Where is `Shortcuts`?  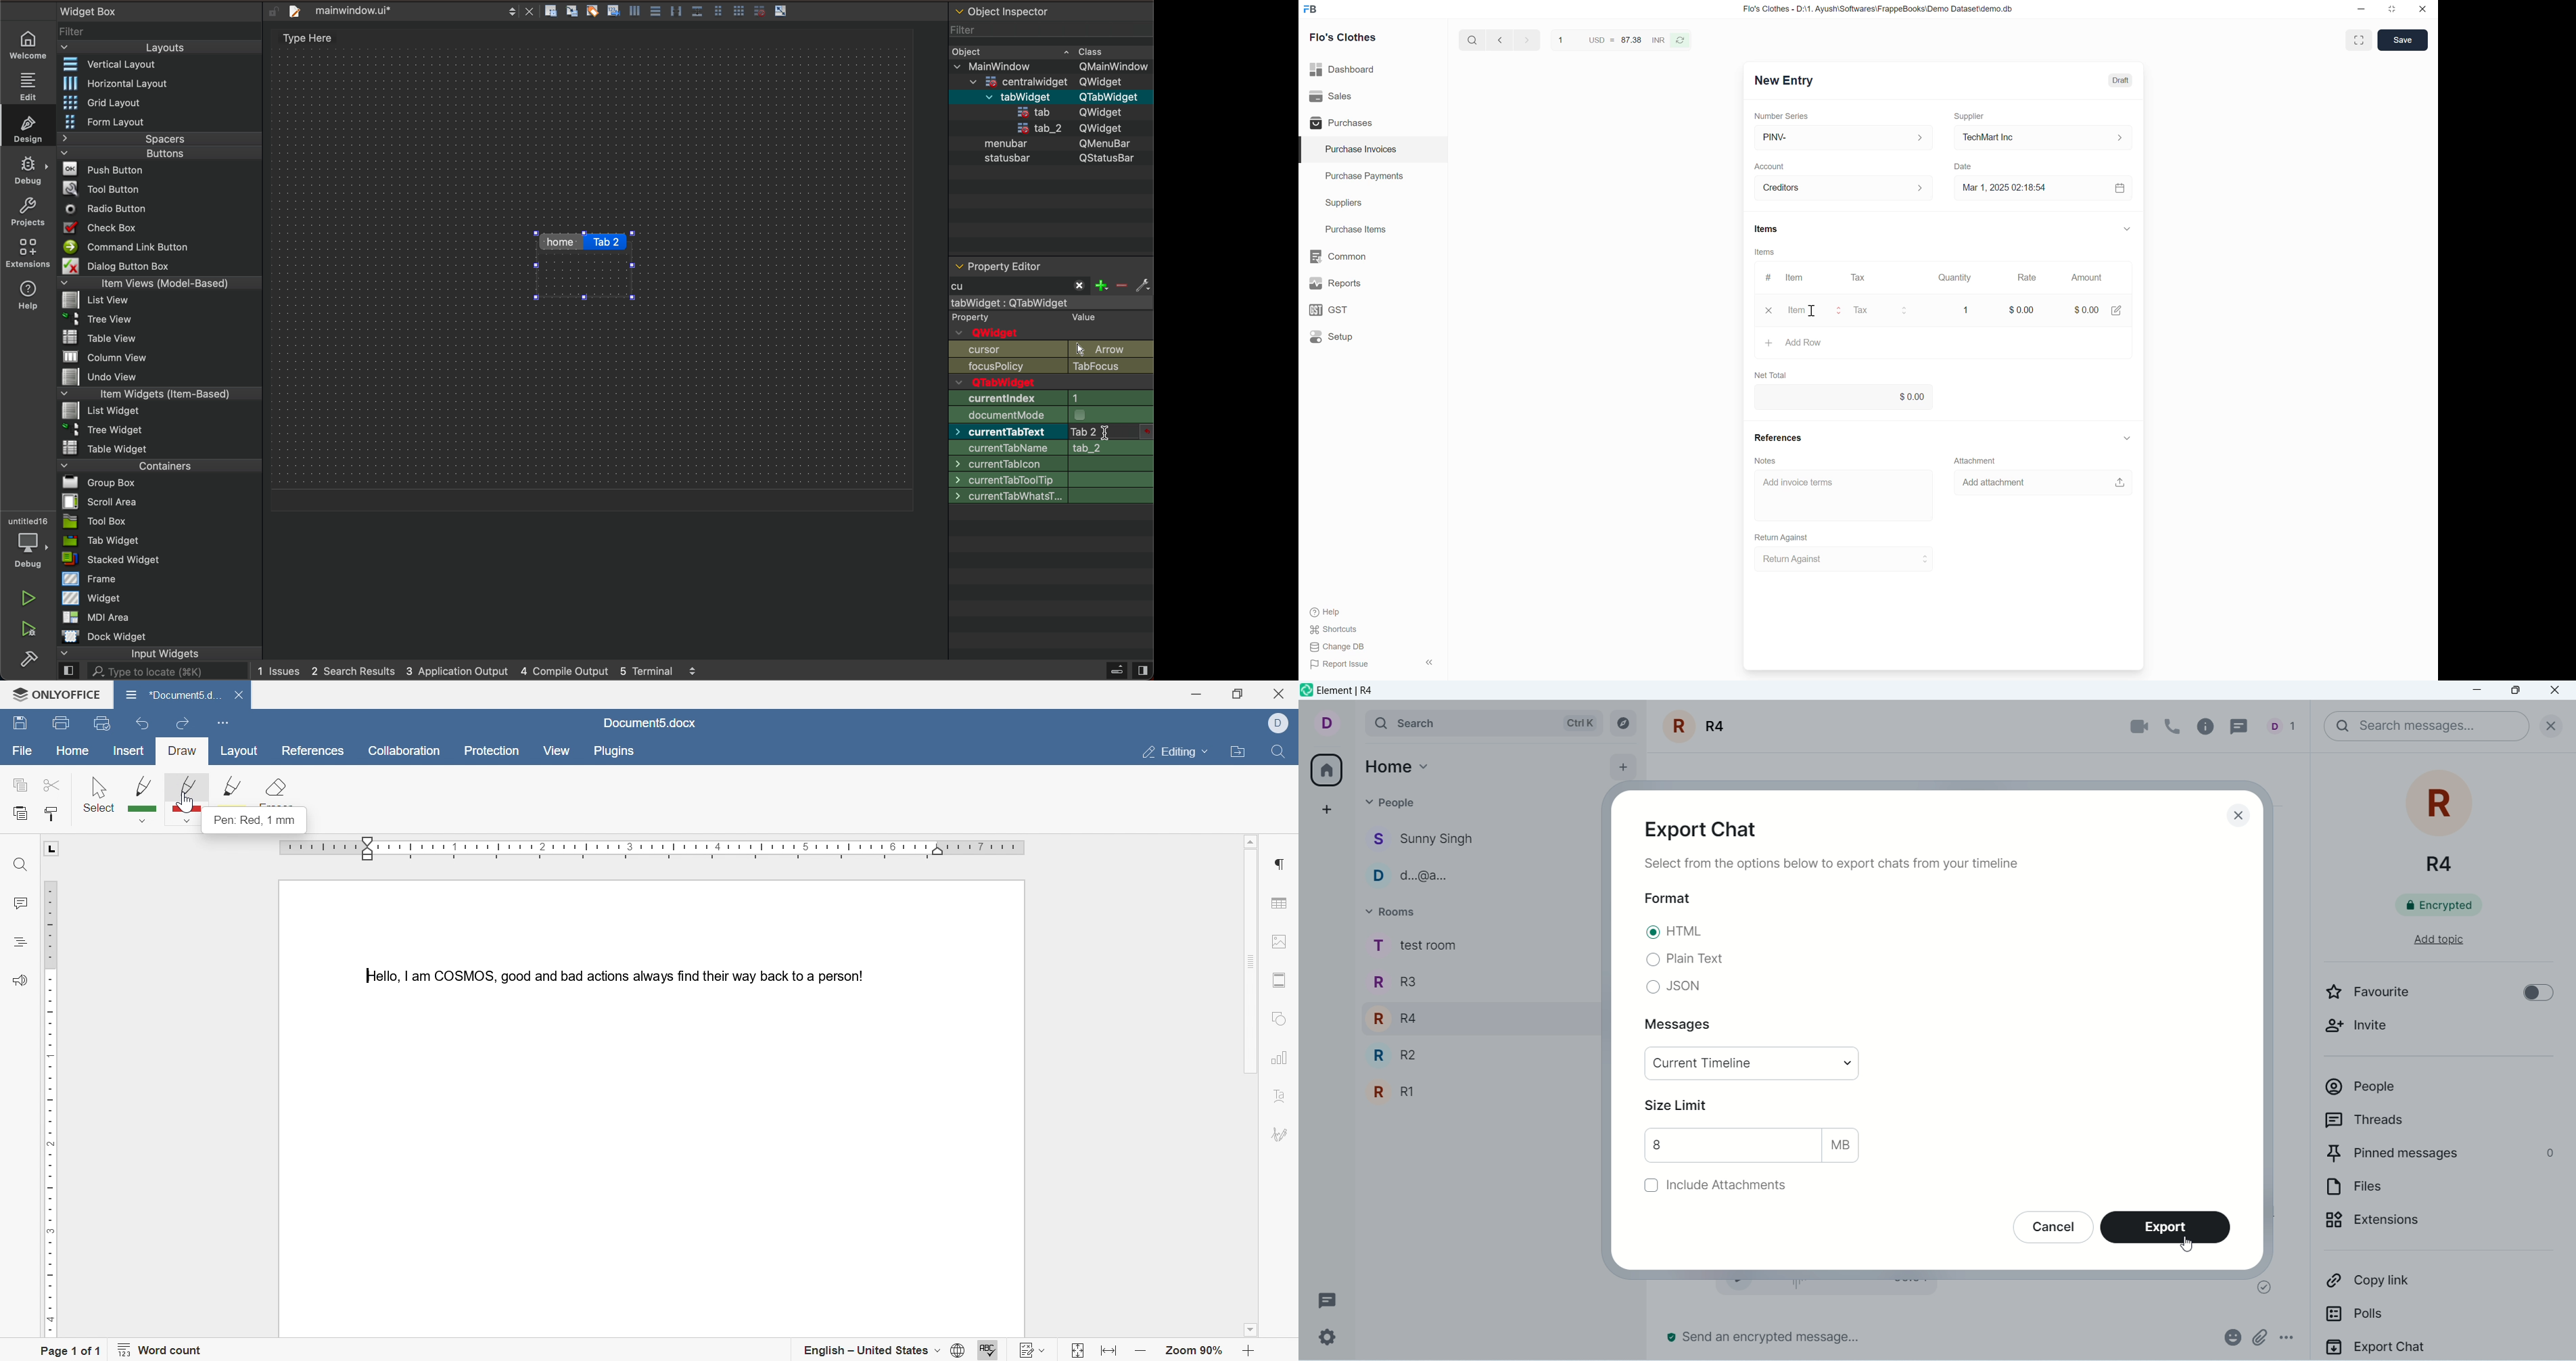
Shortcuts is located at coordinates (1334, 629).